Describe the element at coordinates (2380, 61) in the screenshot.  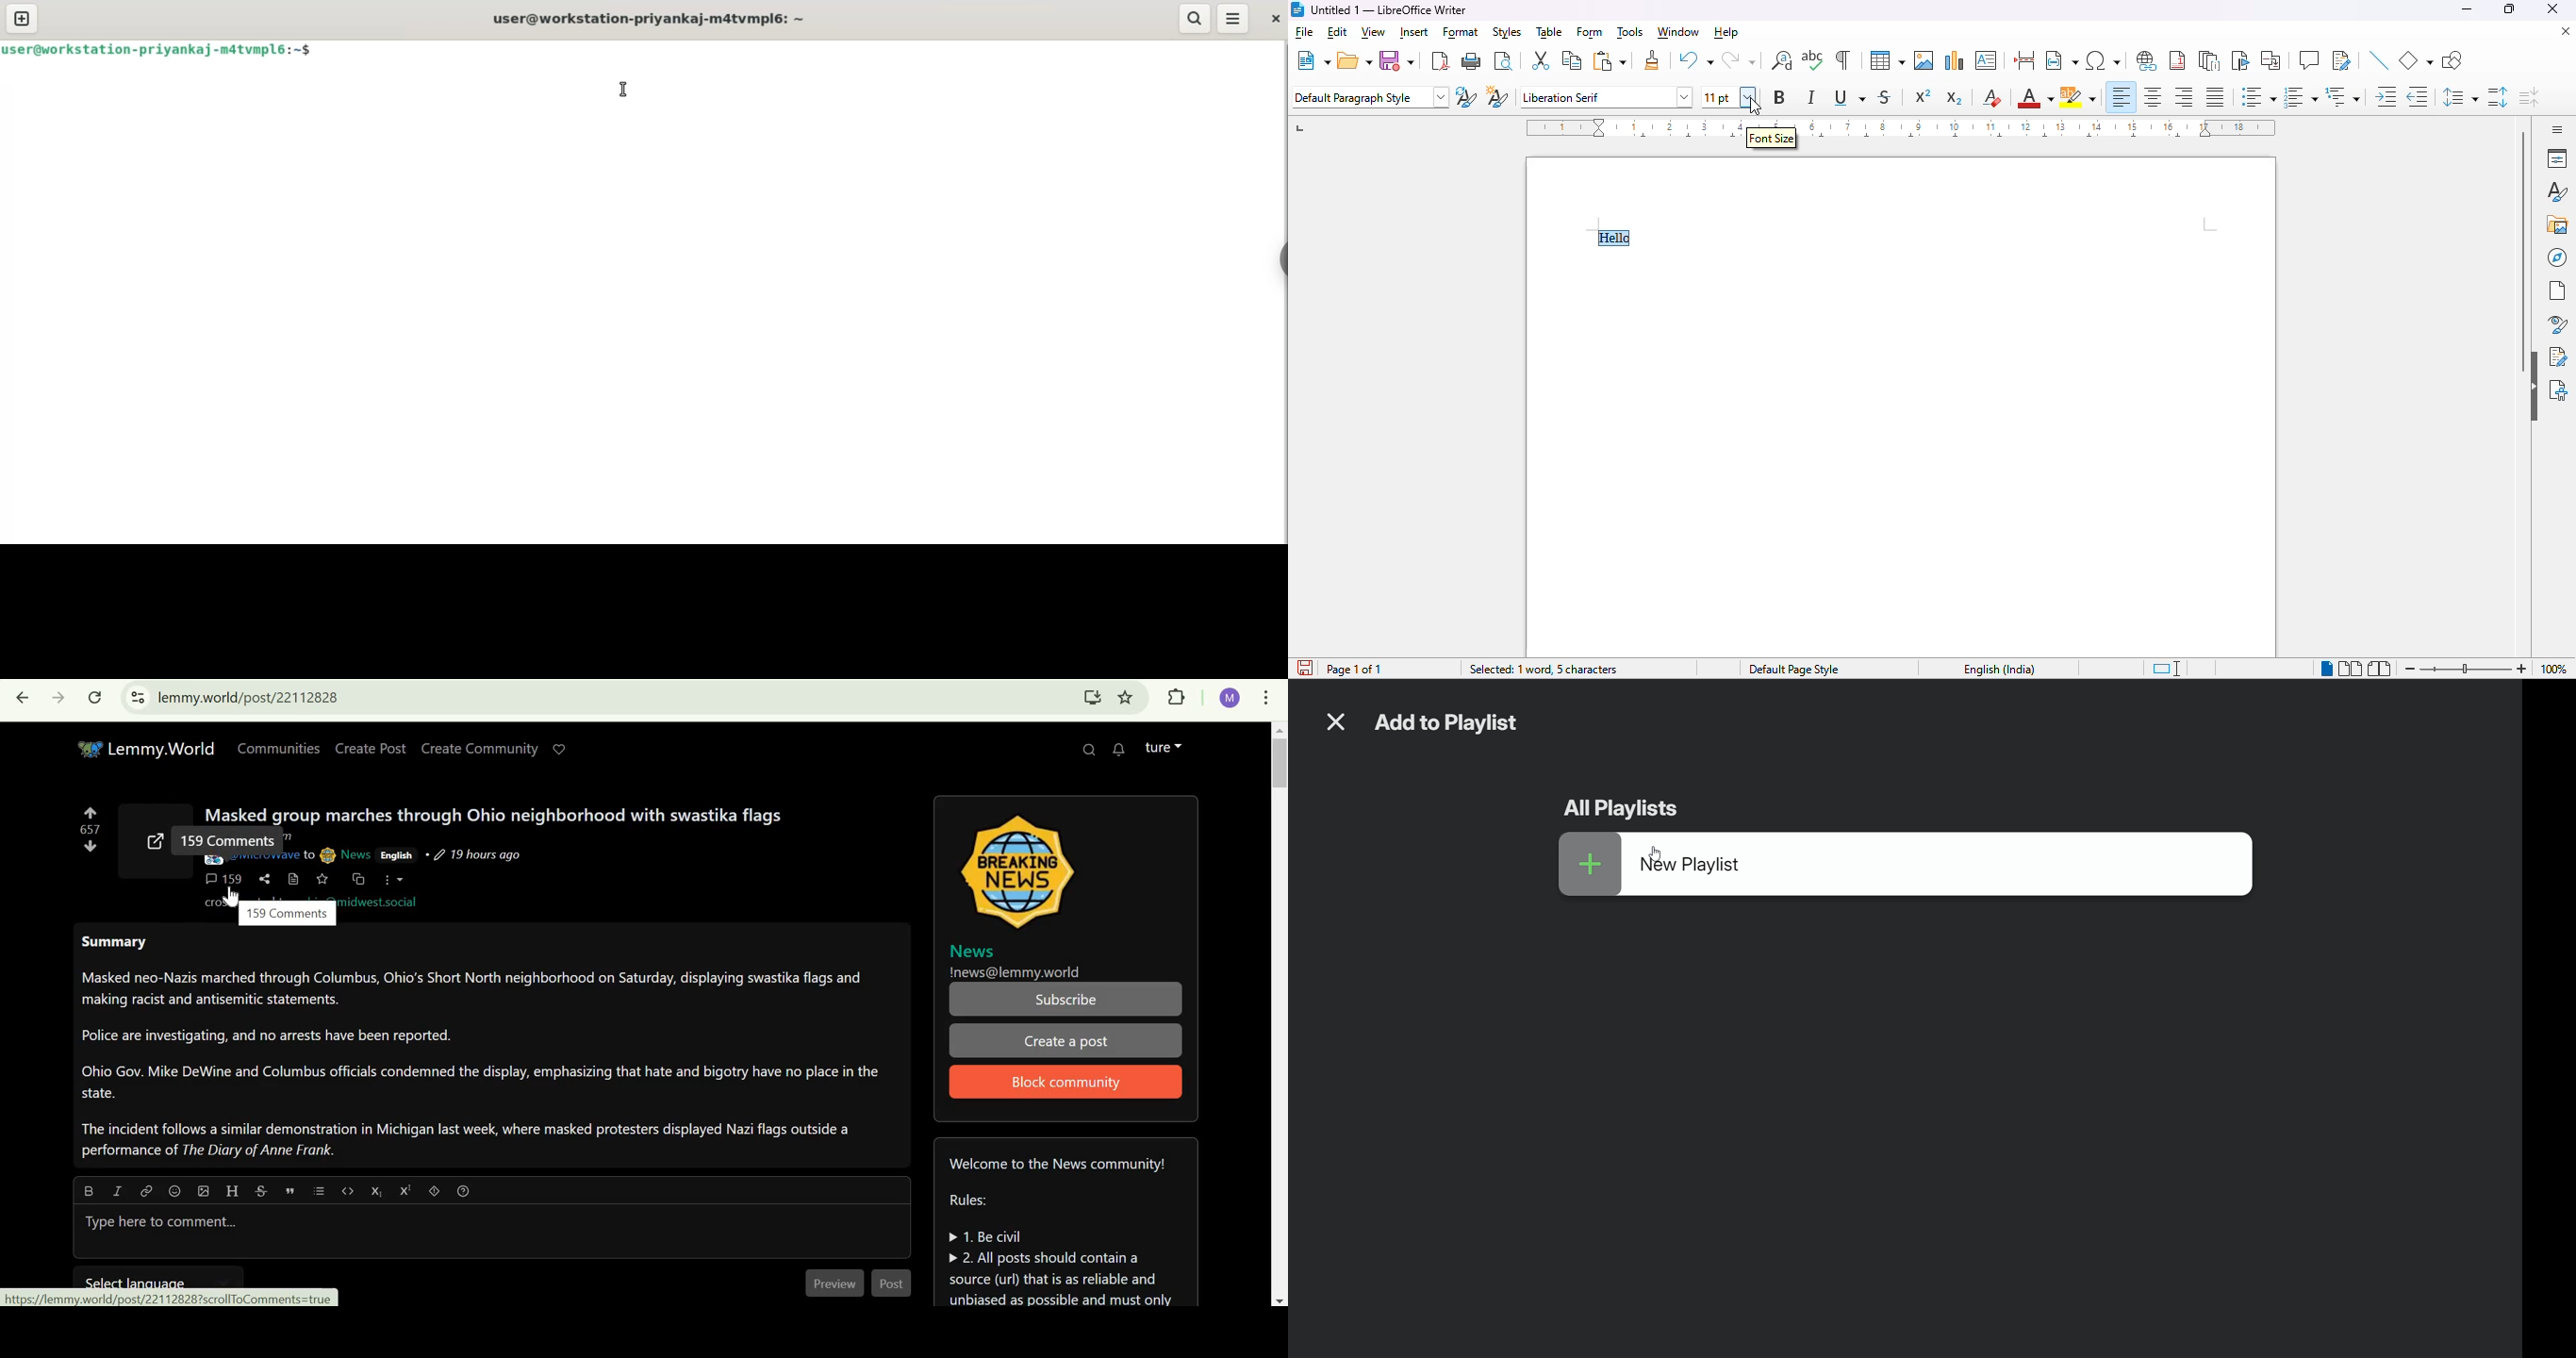
I see `insert line` at that location.